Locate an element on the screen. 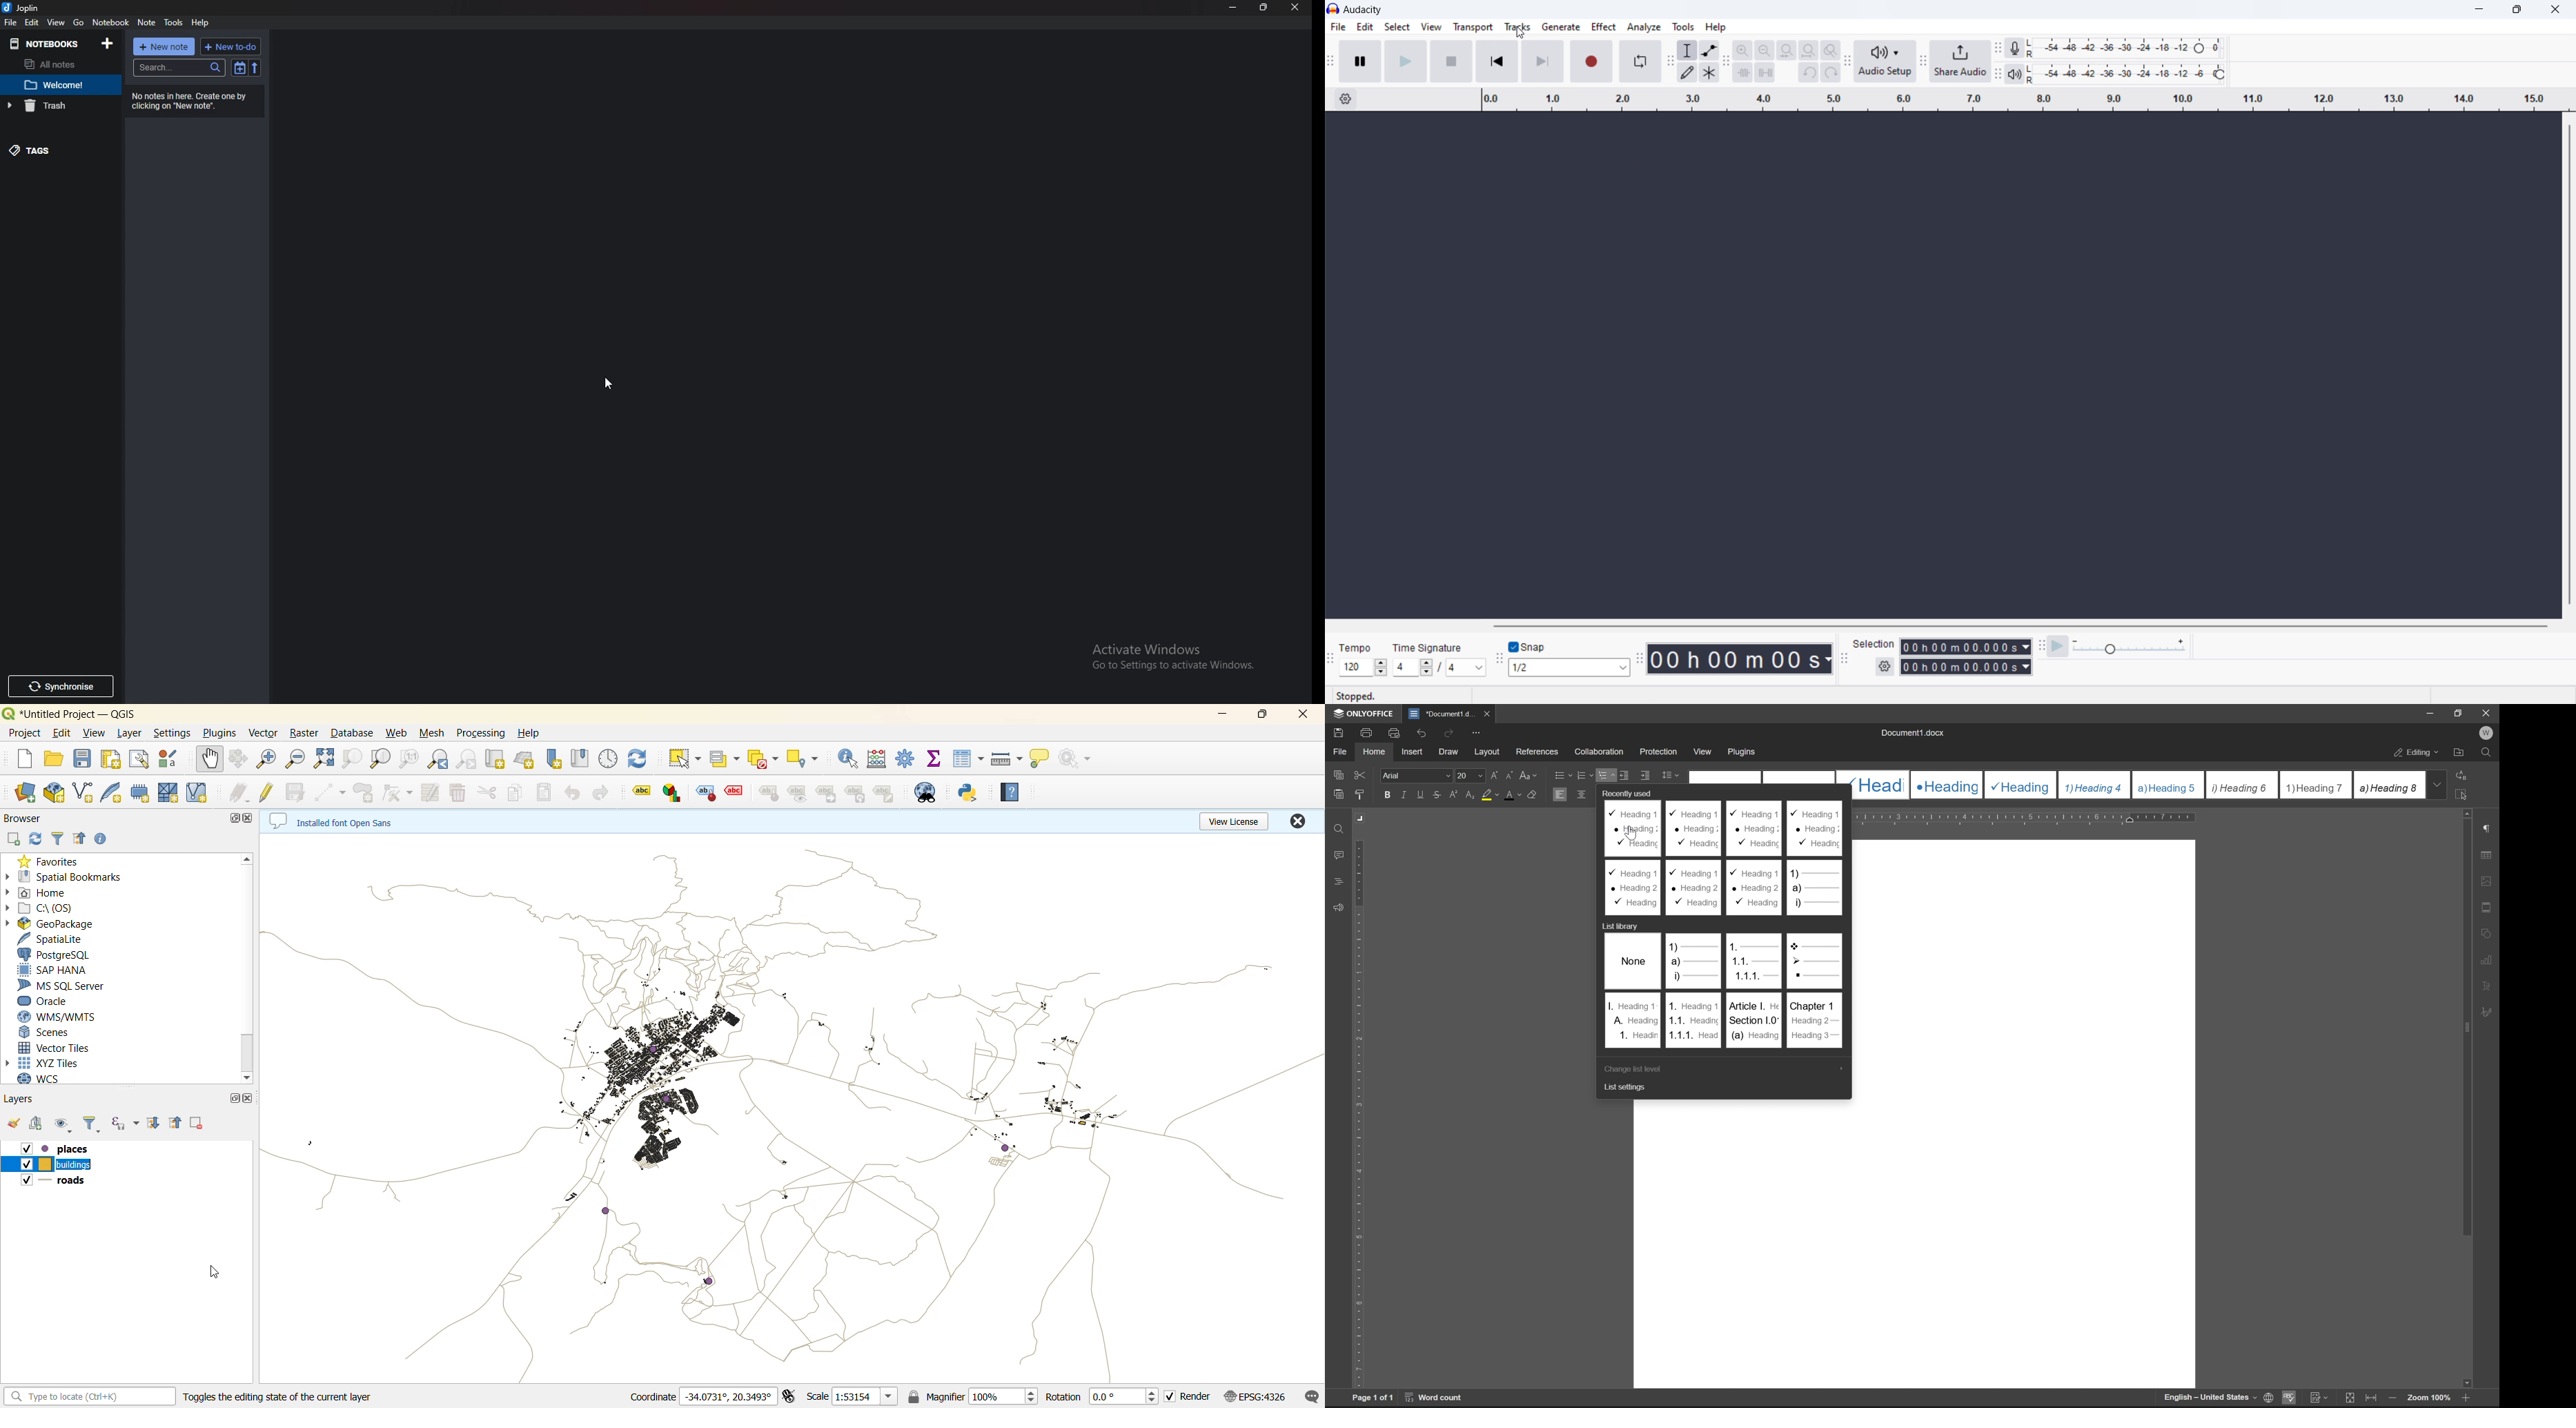 Image resolution: width=2576 pixels, height=1428 pixels. close is located at coordinates (1293, 8).